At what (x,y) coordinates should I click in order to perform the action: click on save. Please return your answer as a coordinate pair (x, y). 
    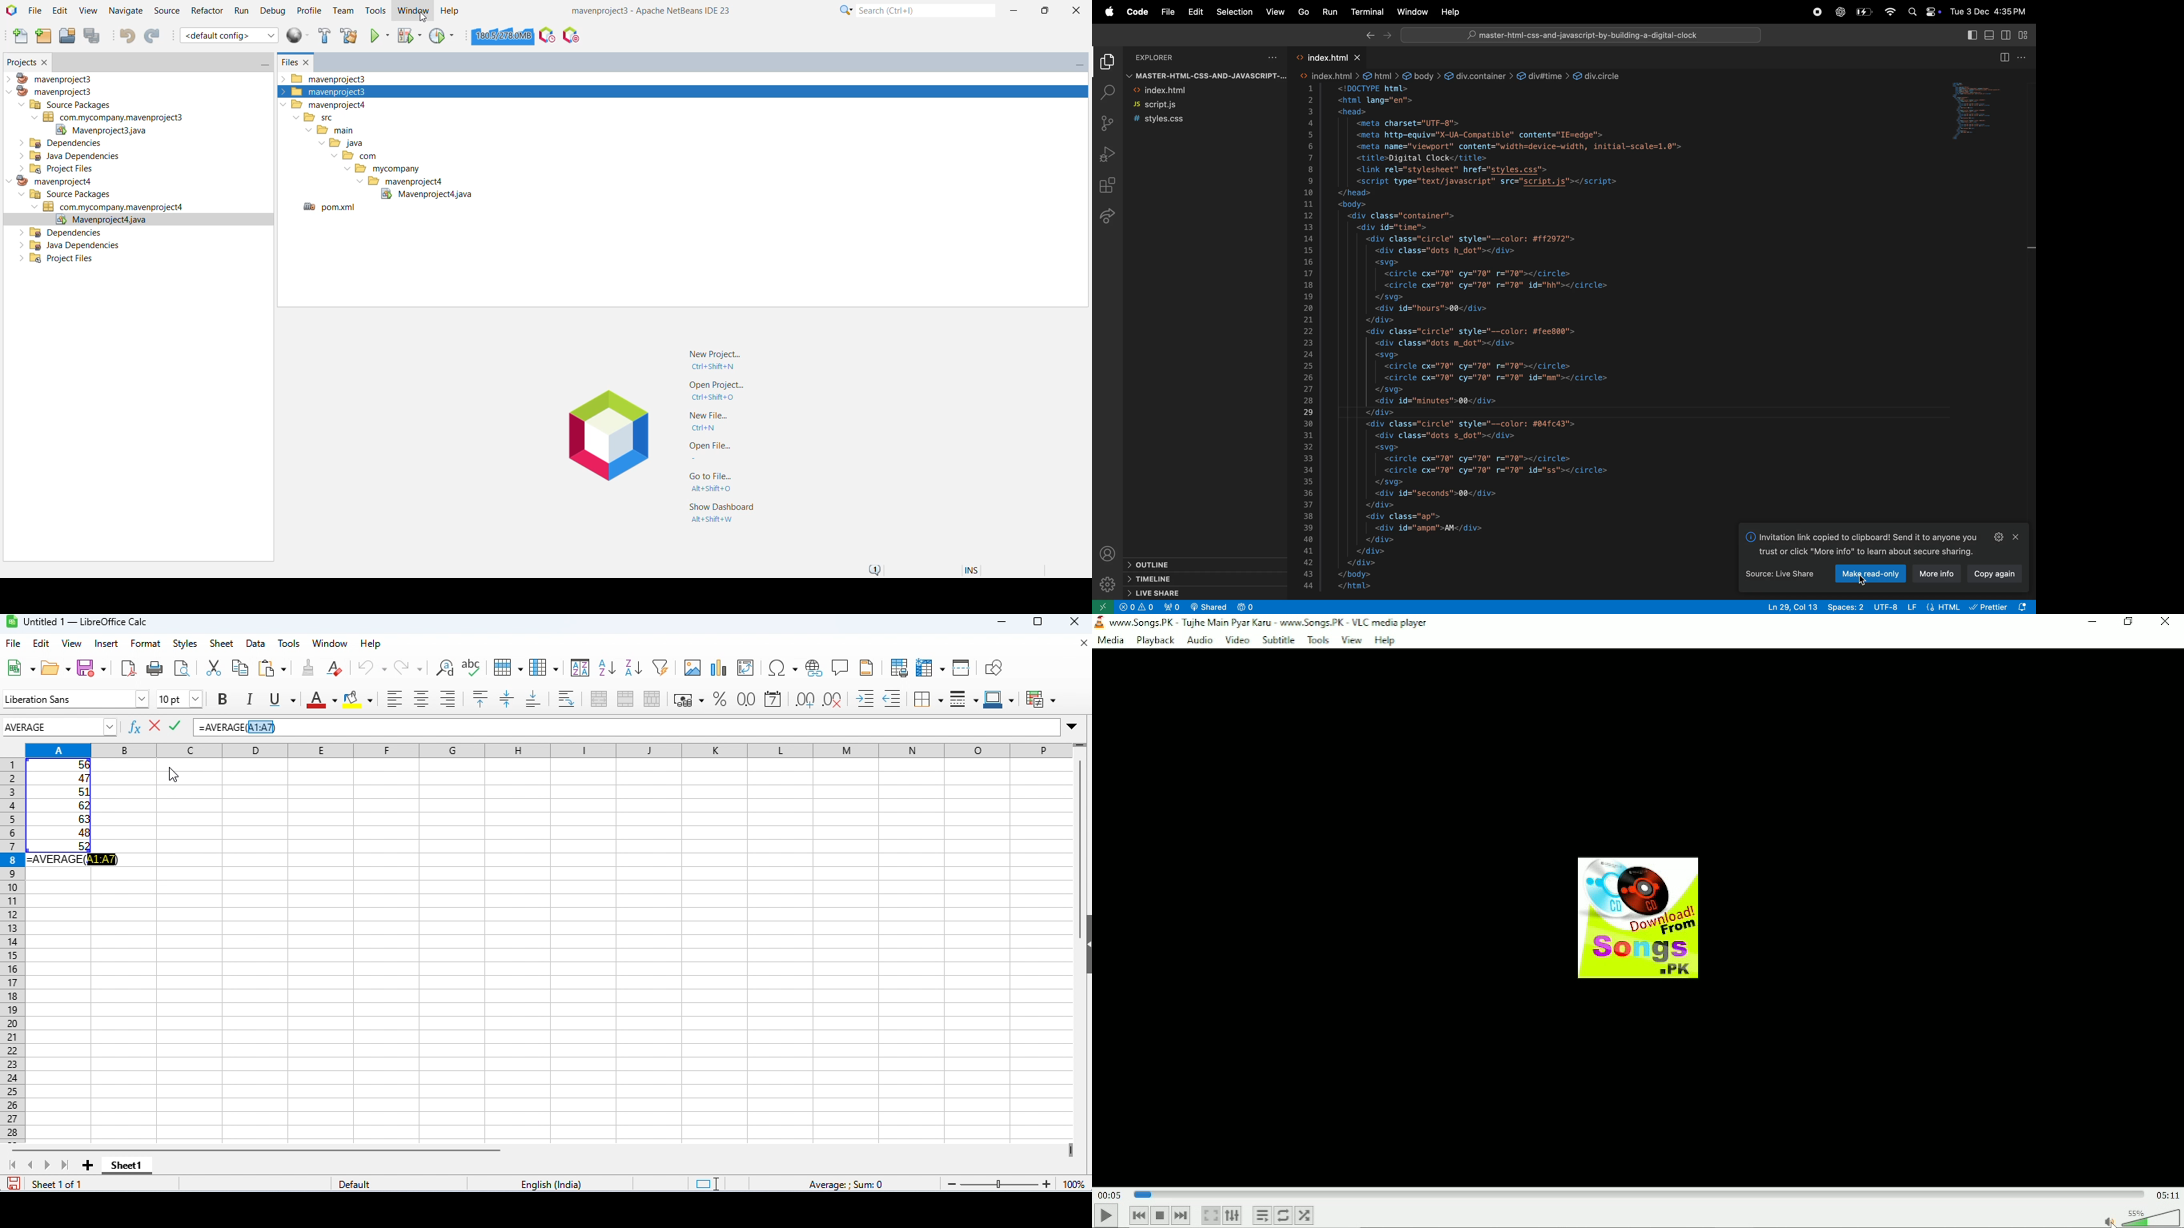
    Looking at the image, I should click on (93, 667).